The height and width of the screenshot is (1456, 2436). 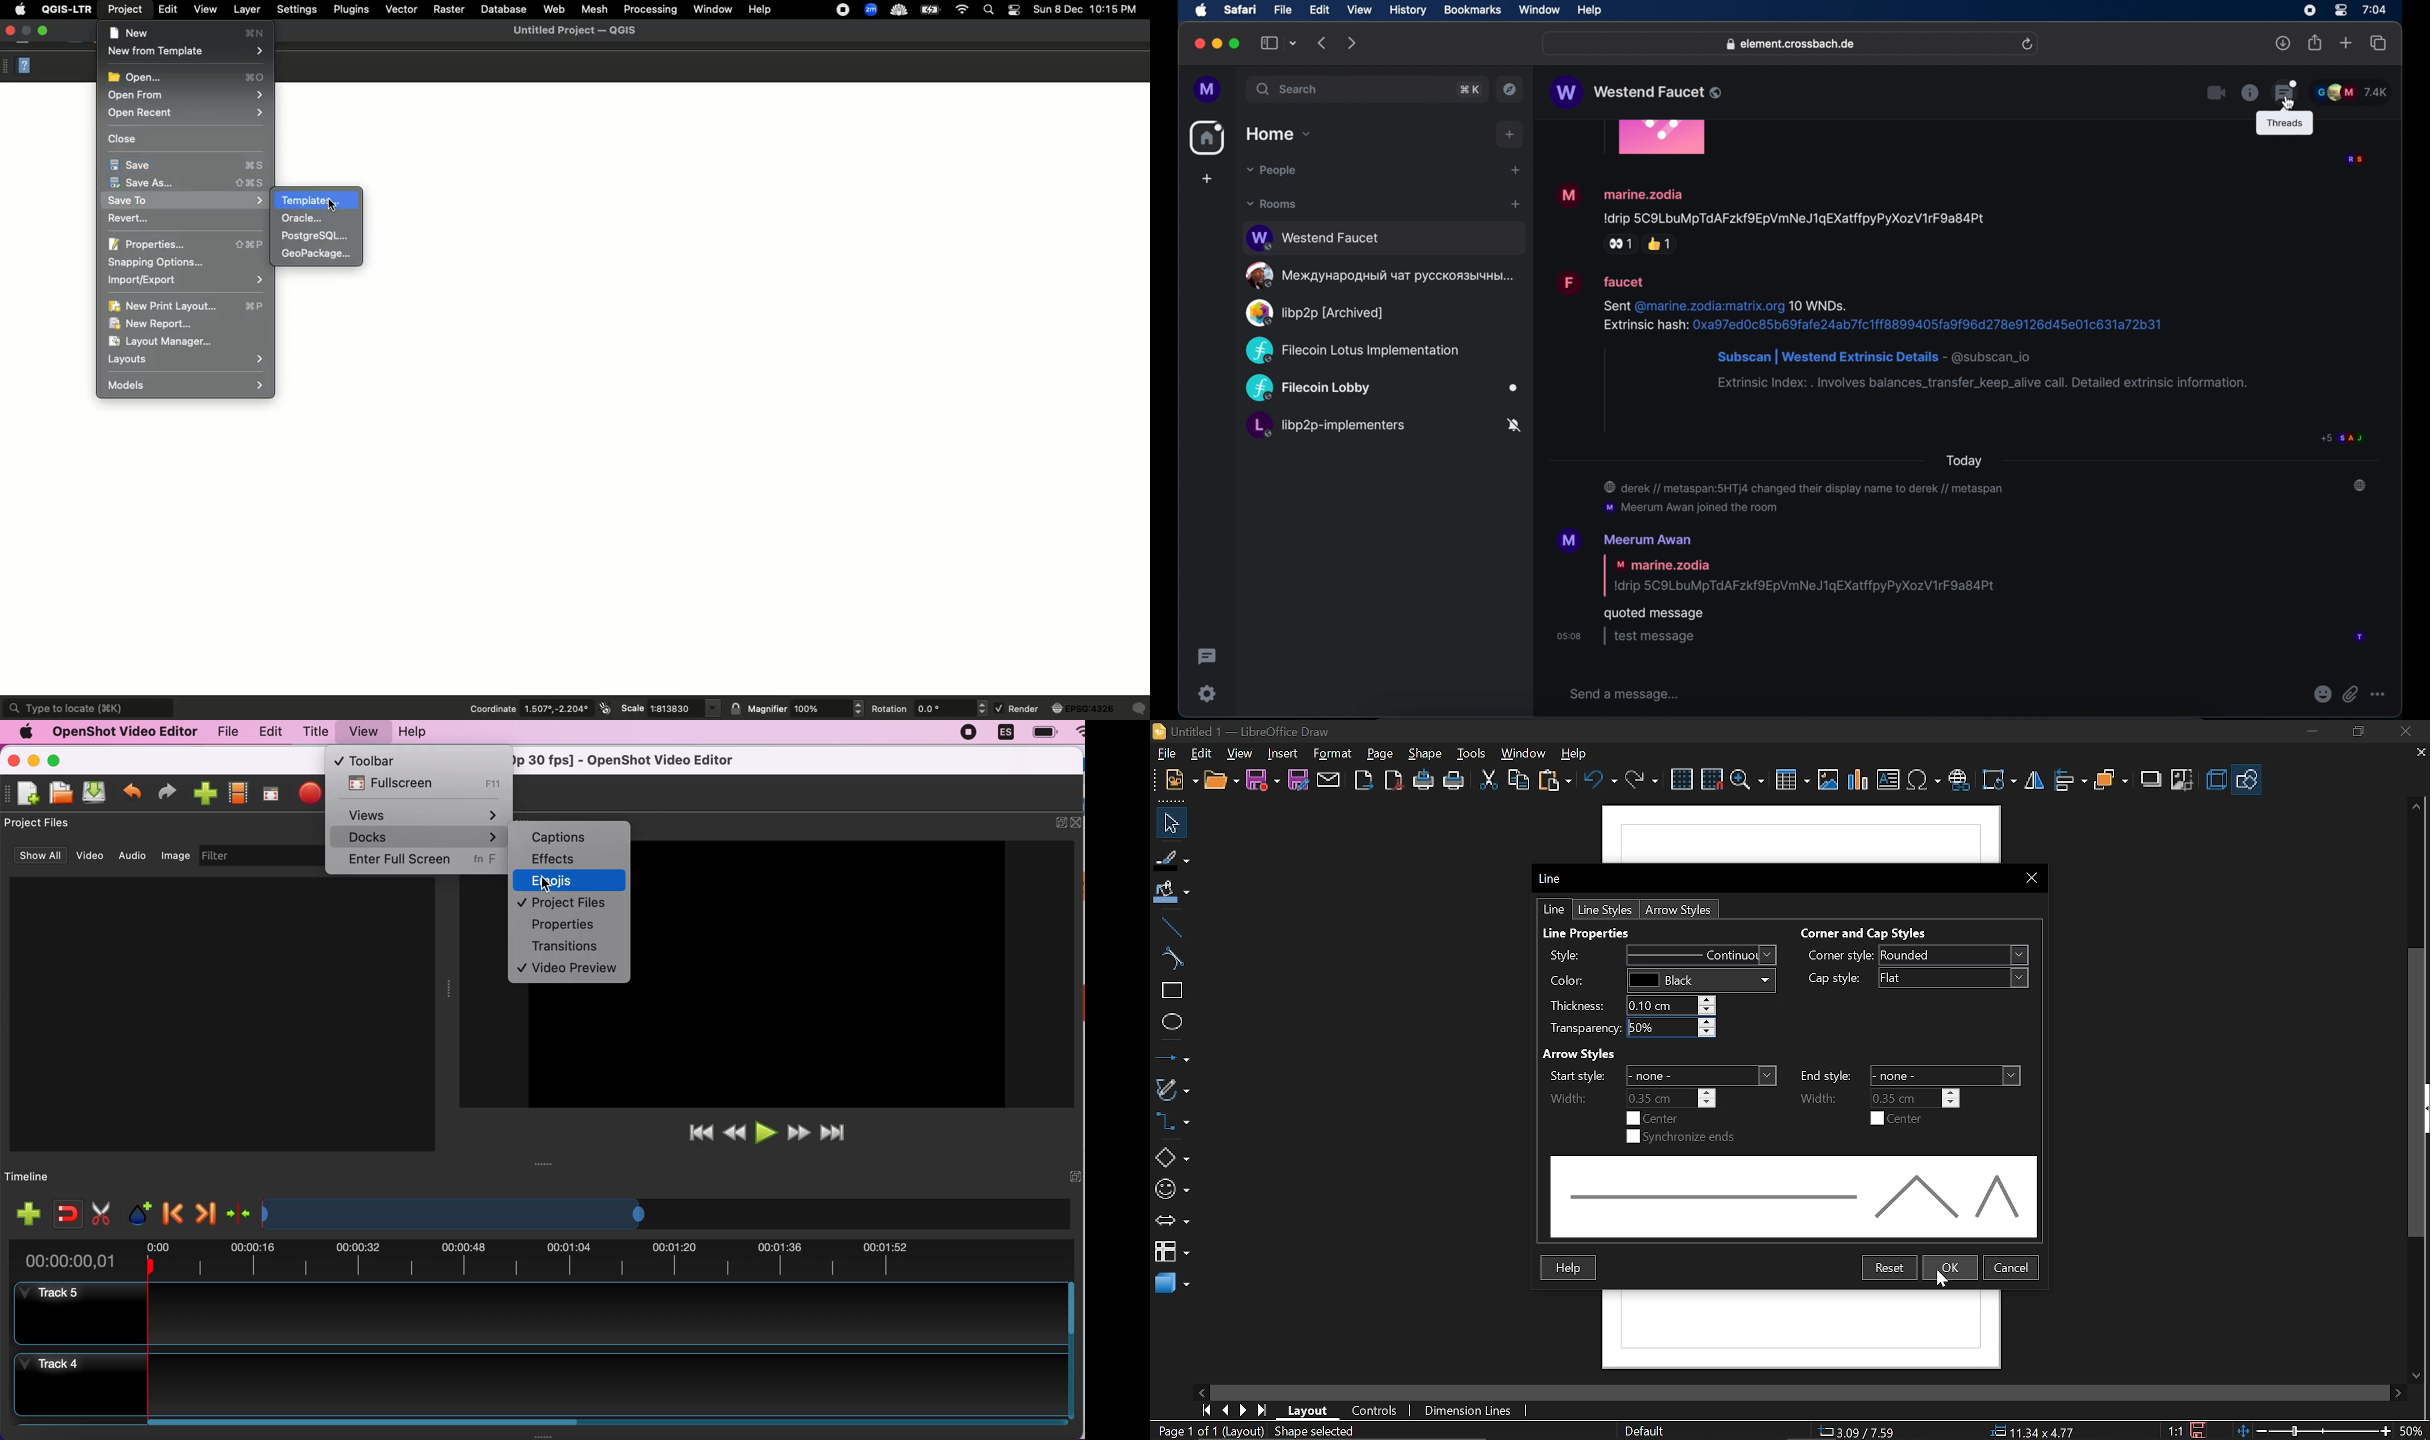 What do you see at coordinates (2379, 9) in the screenshot?
I see `7:04` at bounding box center [2379, 9].